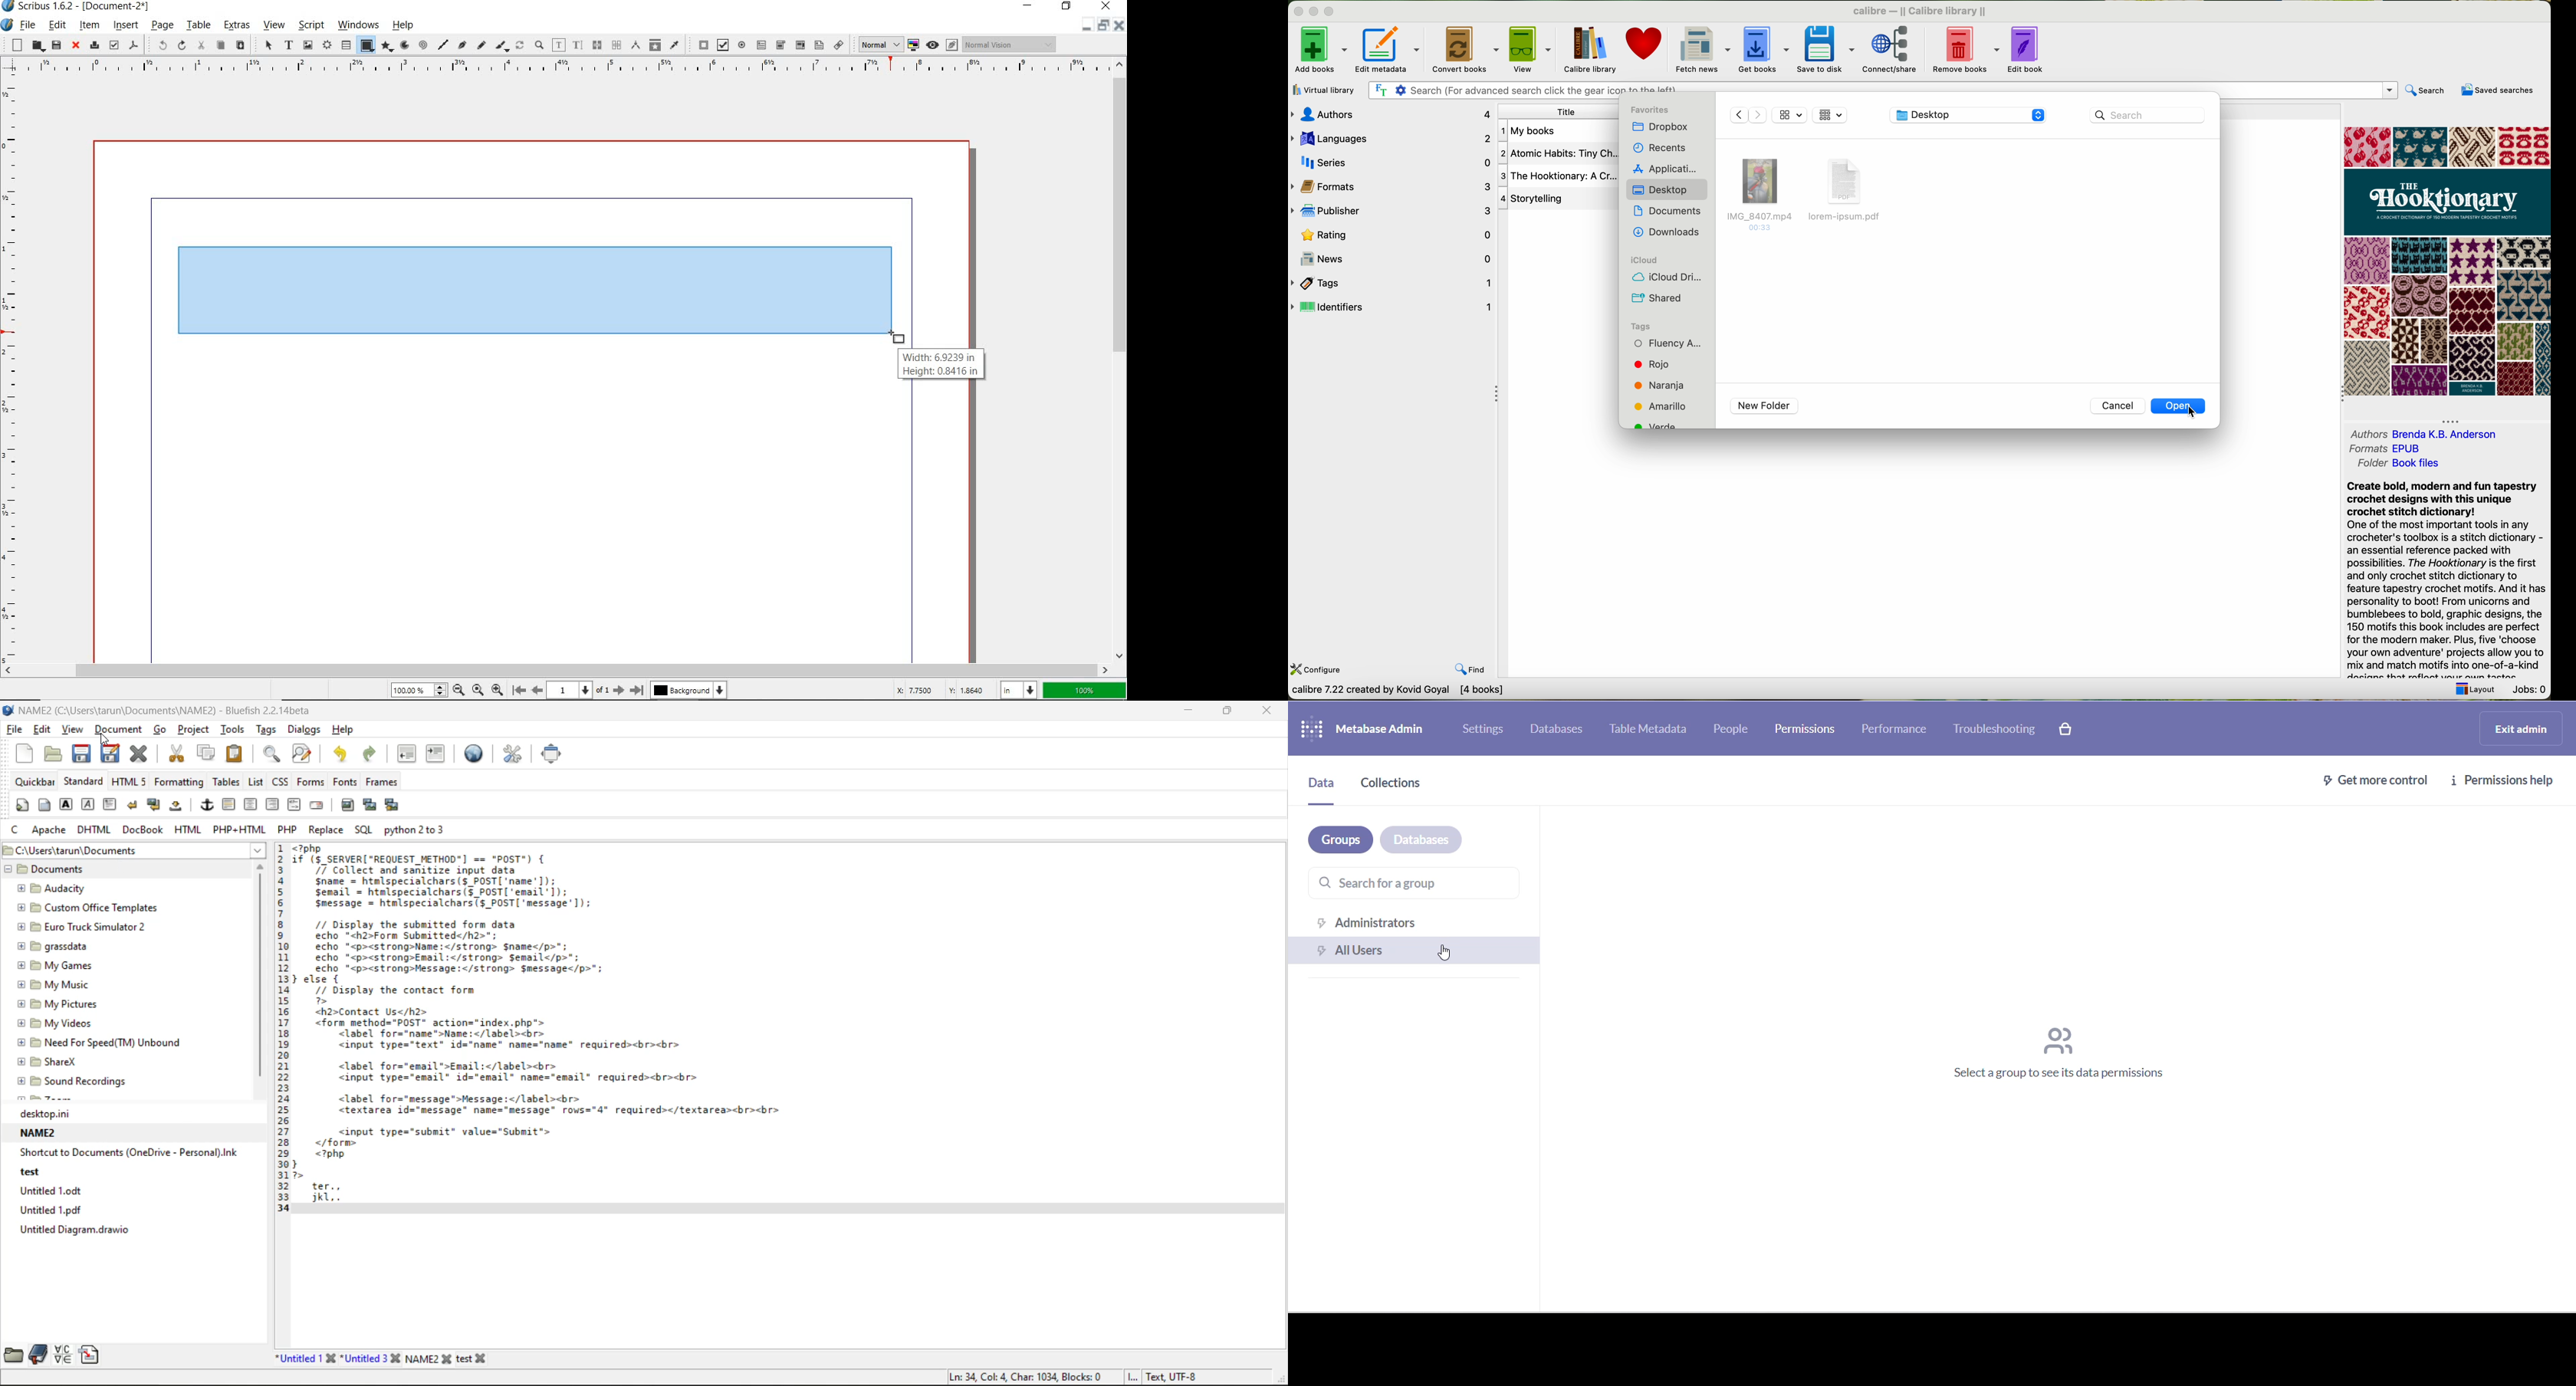  Describe the element at coordinates (1895, 727) in the screenshot. I see `performance` at that location.